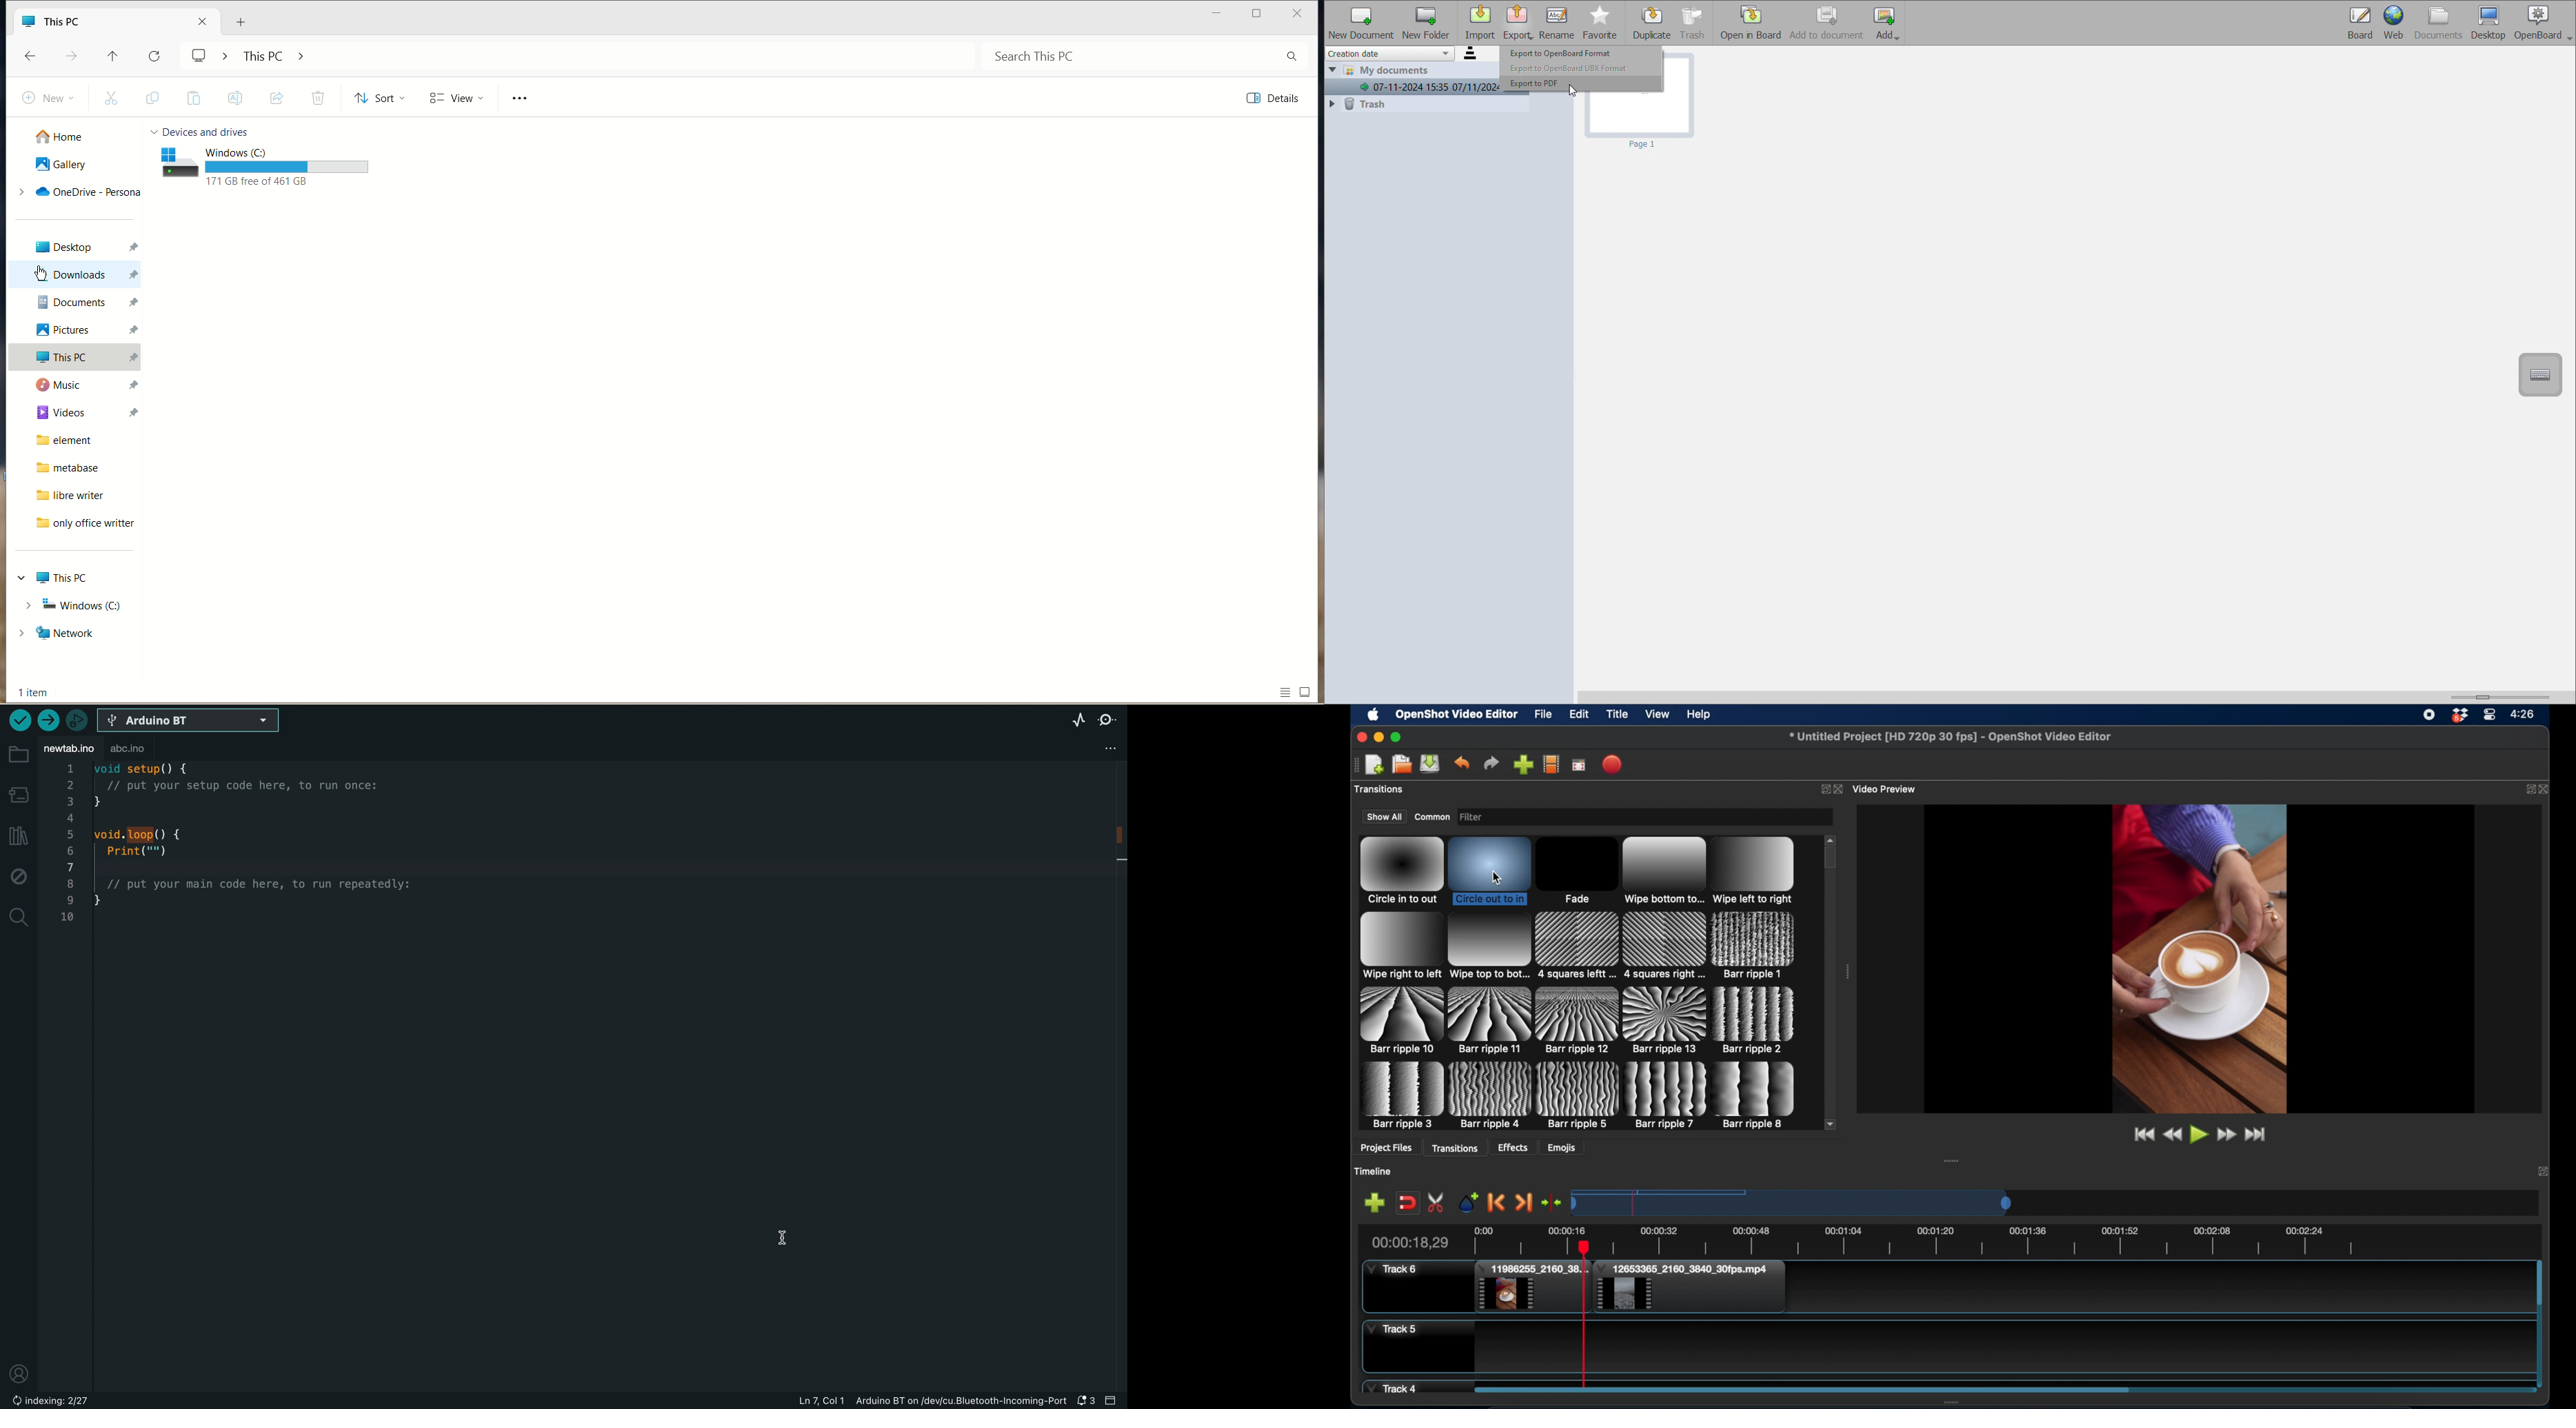 Image resolution: width=2576 pixels, height=1428 pixels. I want to click on time, so click(2525, 713).